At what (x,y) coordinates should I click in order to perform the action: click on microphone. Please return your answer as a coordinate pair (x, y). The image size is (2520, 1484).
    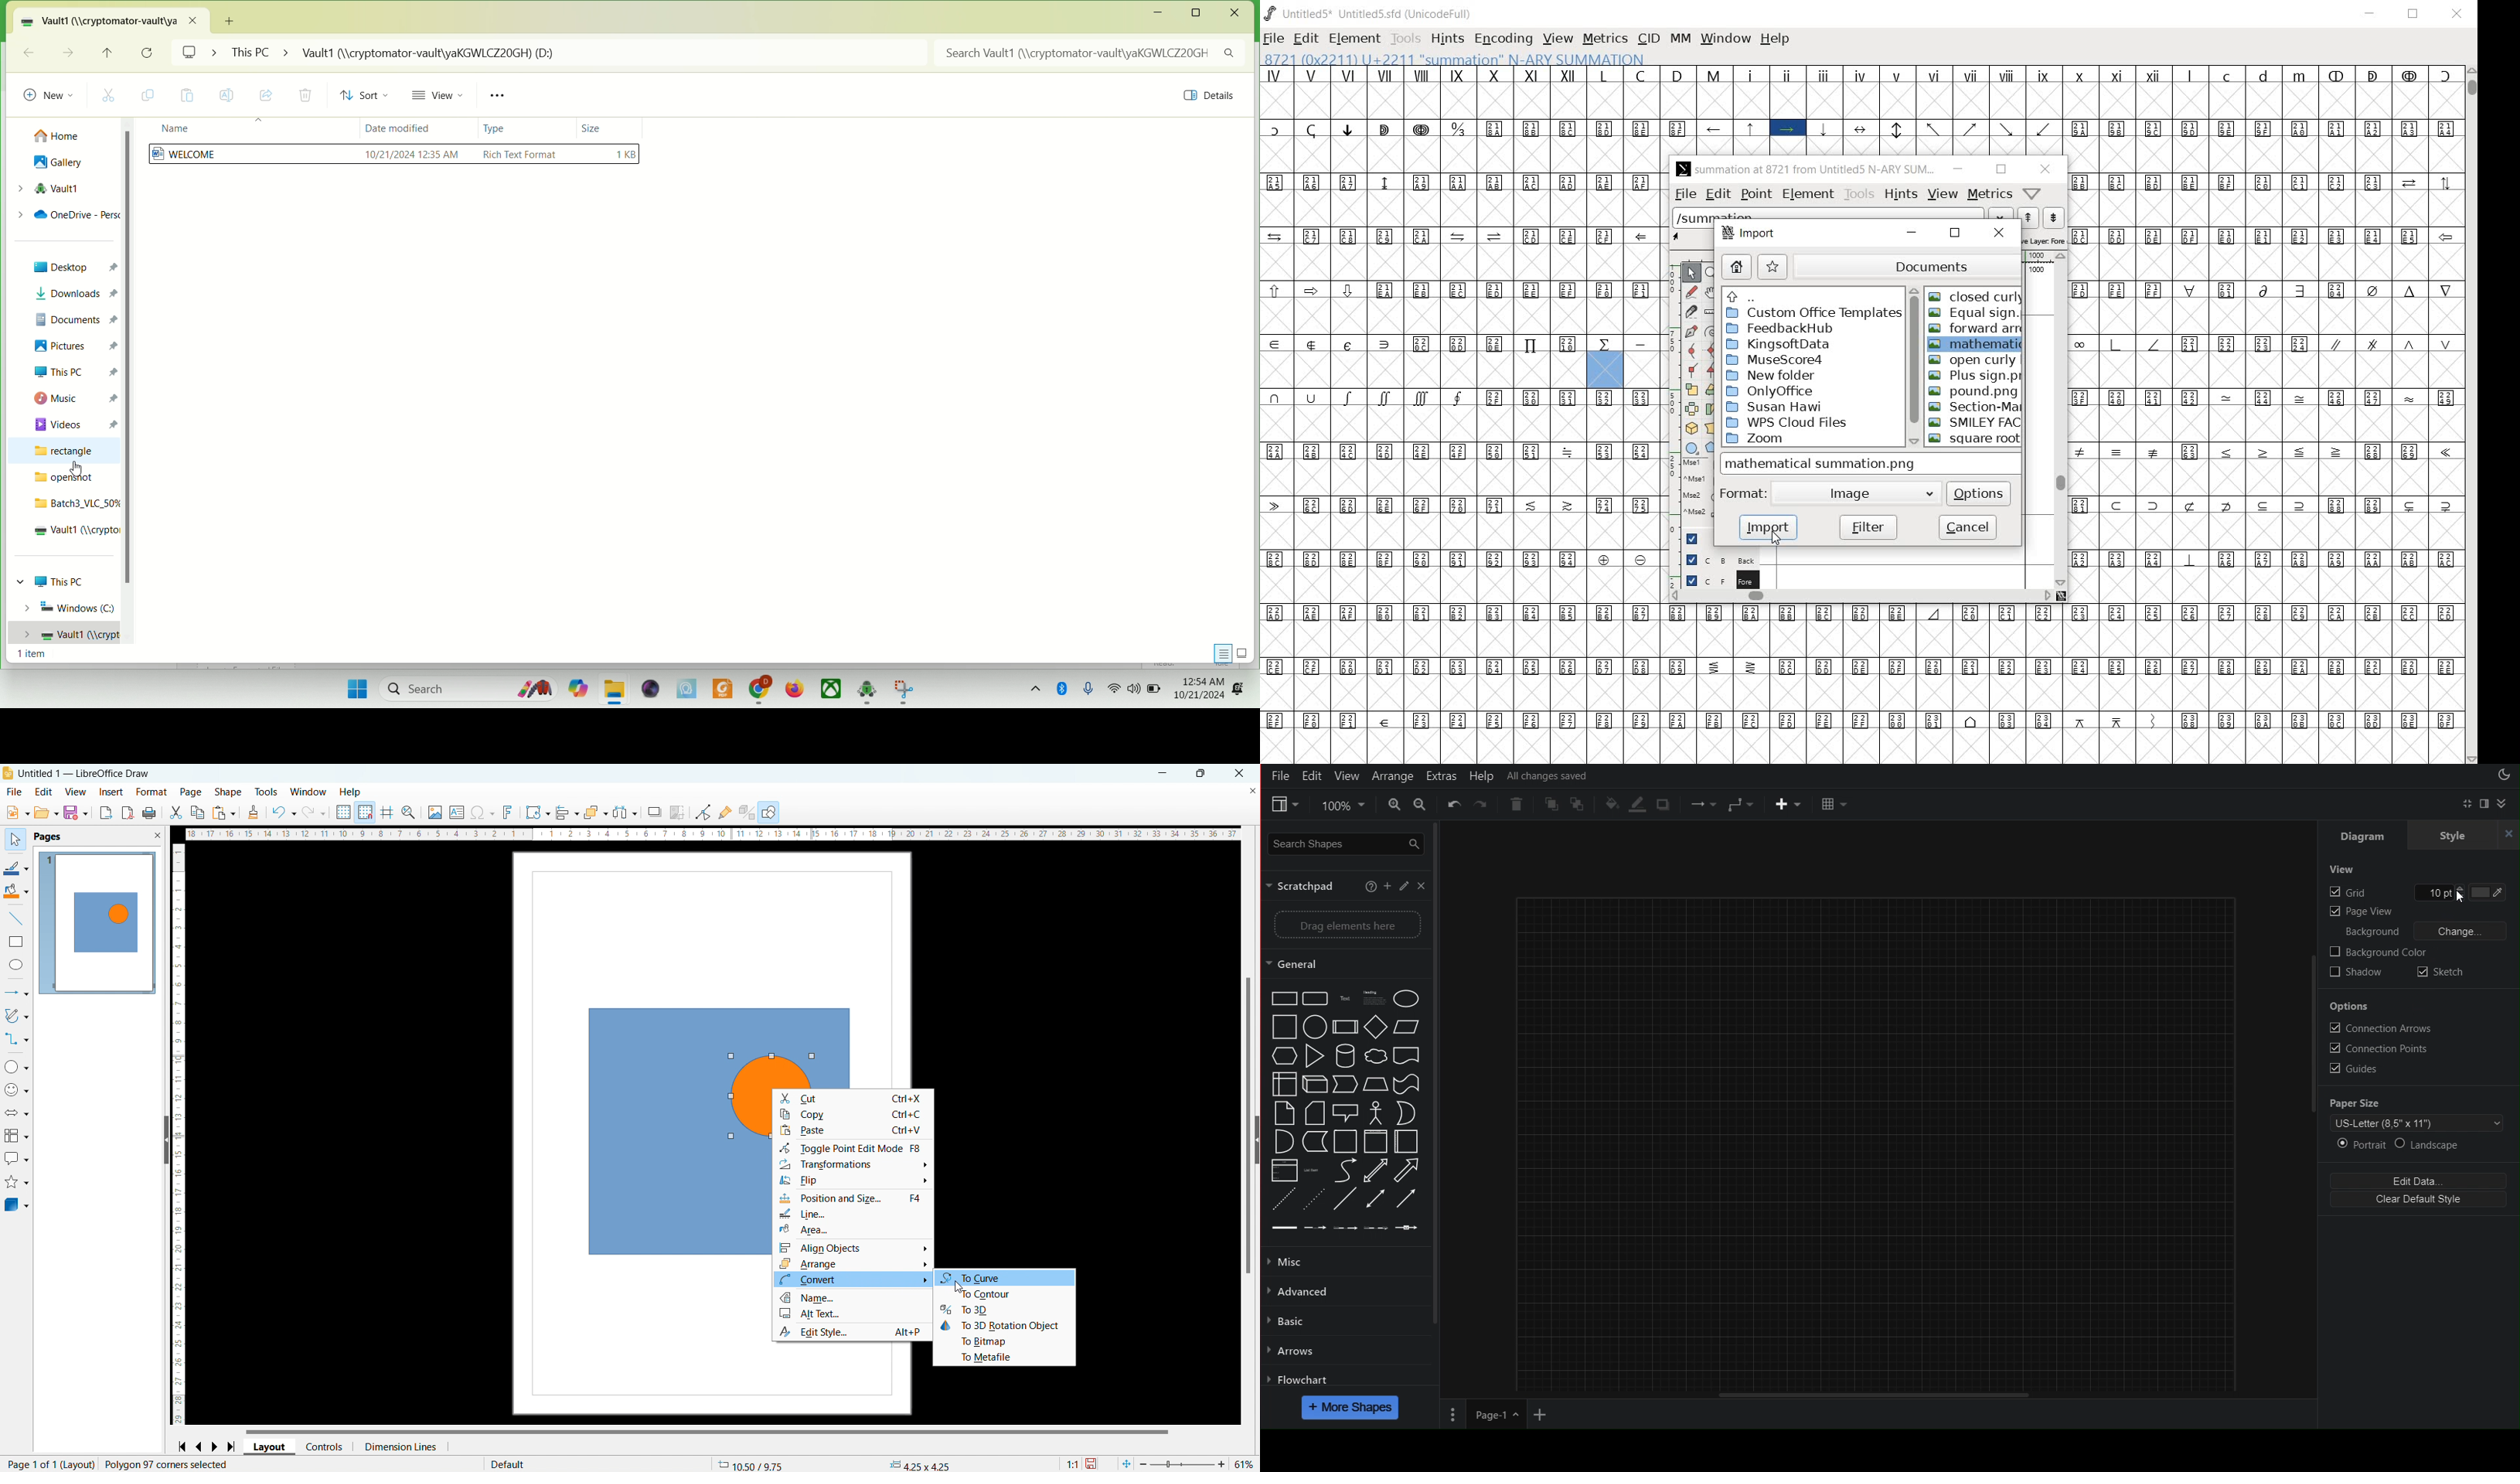
    Looking at the image, I should click on (1092, 688).